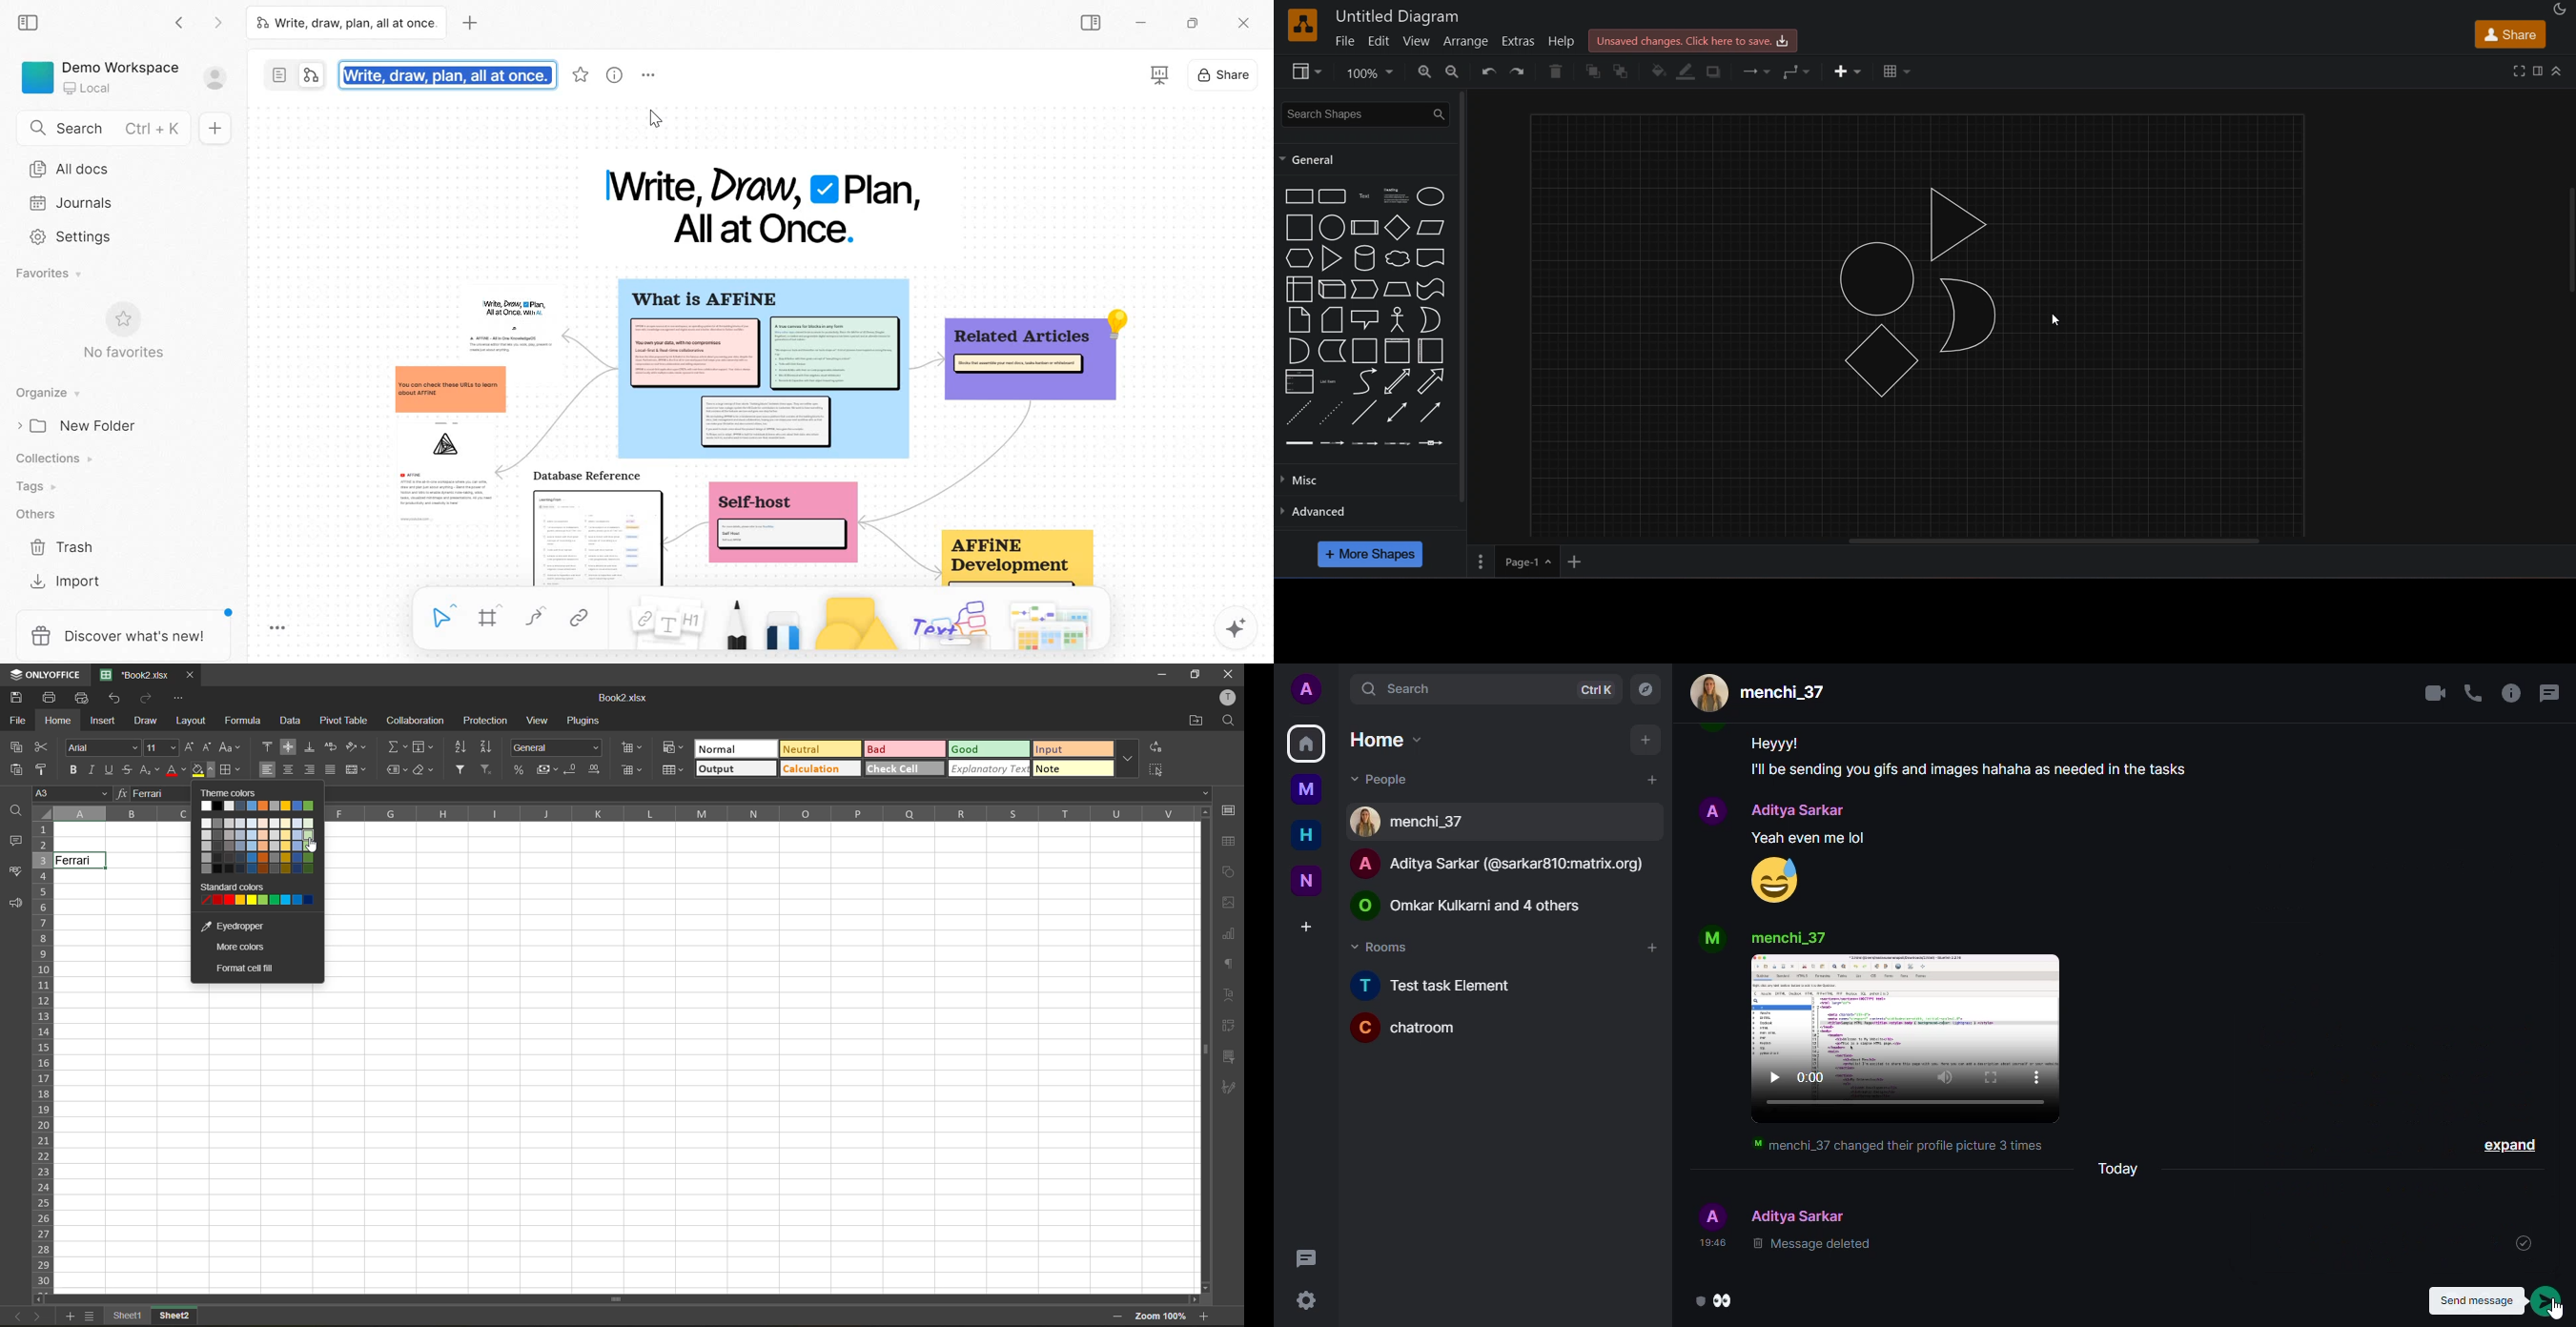 The image size is (2576, 1344). What do you see at coordinates (735, 626) in the screenshot?
I see `Pen` at bounding box center [735, 626].